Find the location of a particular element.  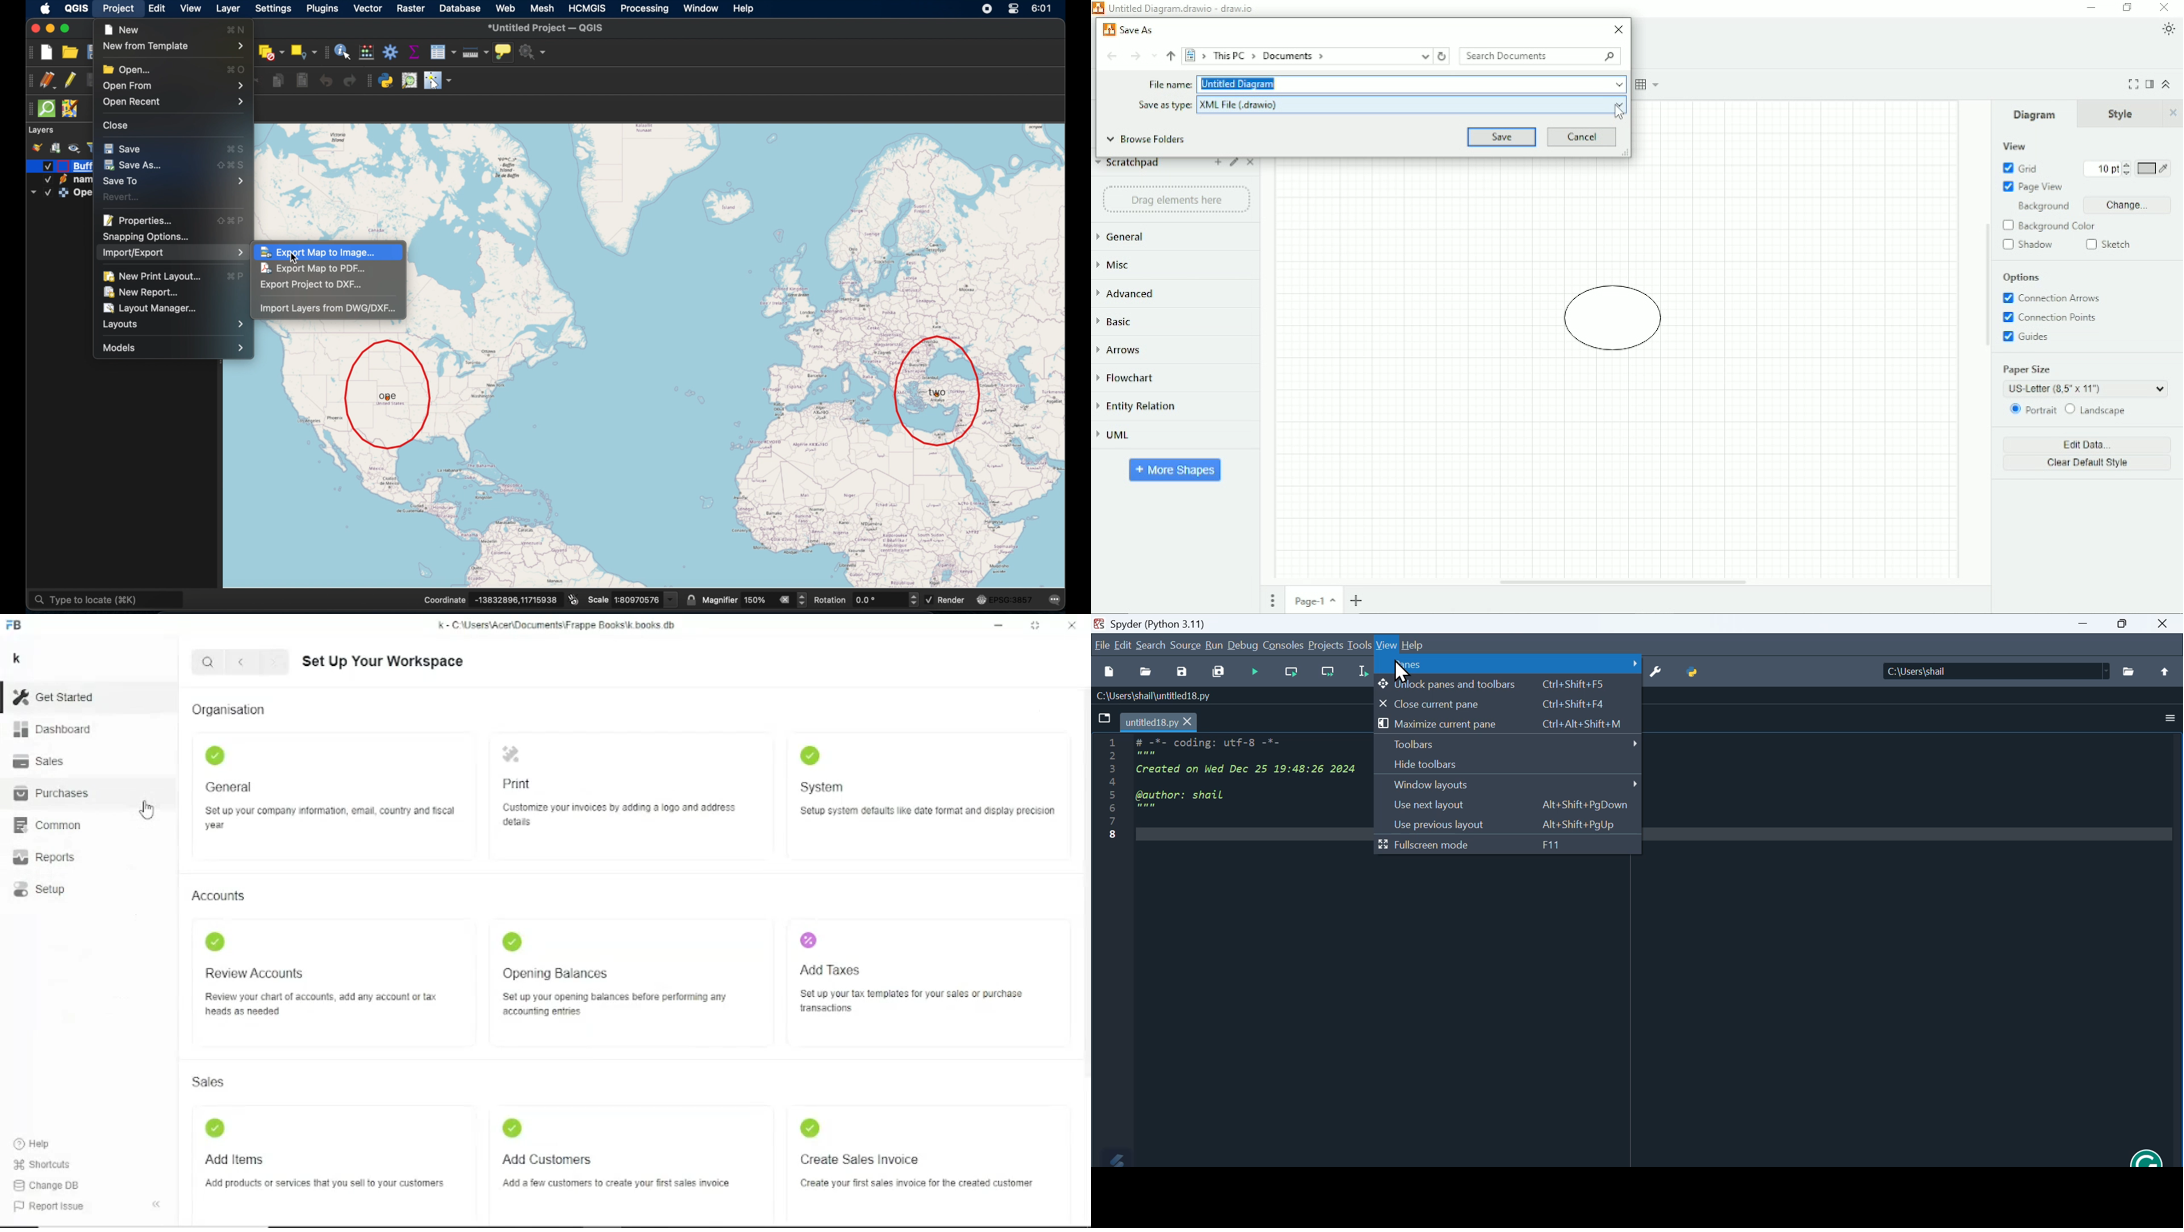

open field calculator is located at coordinates (368, 52).